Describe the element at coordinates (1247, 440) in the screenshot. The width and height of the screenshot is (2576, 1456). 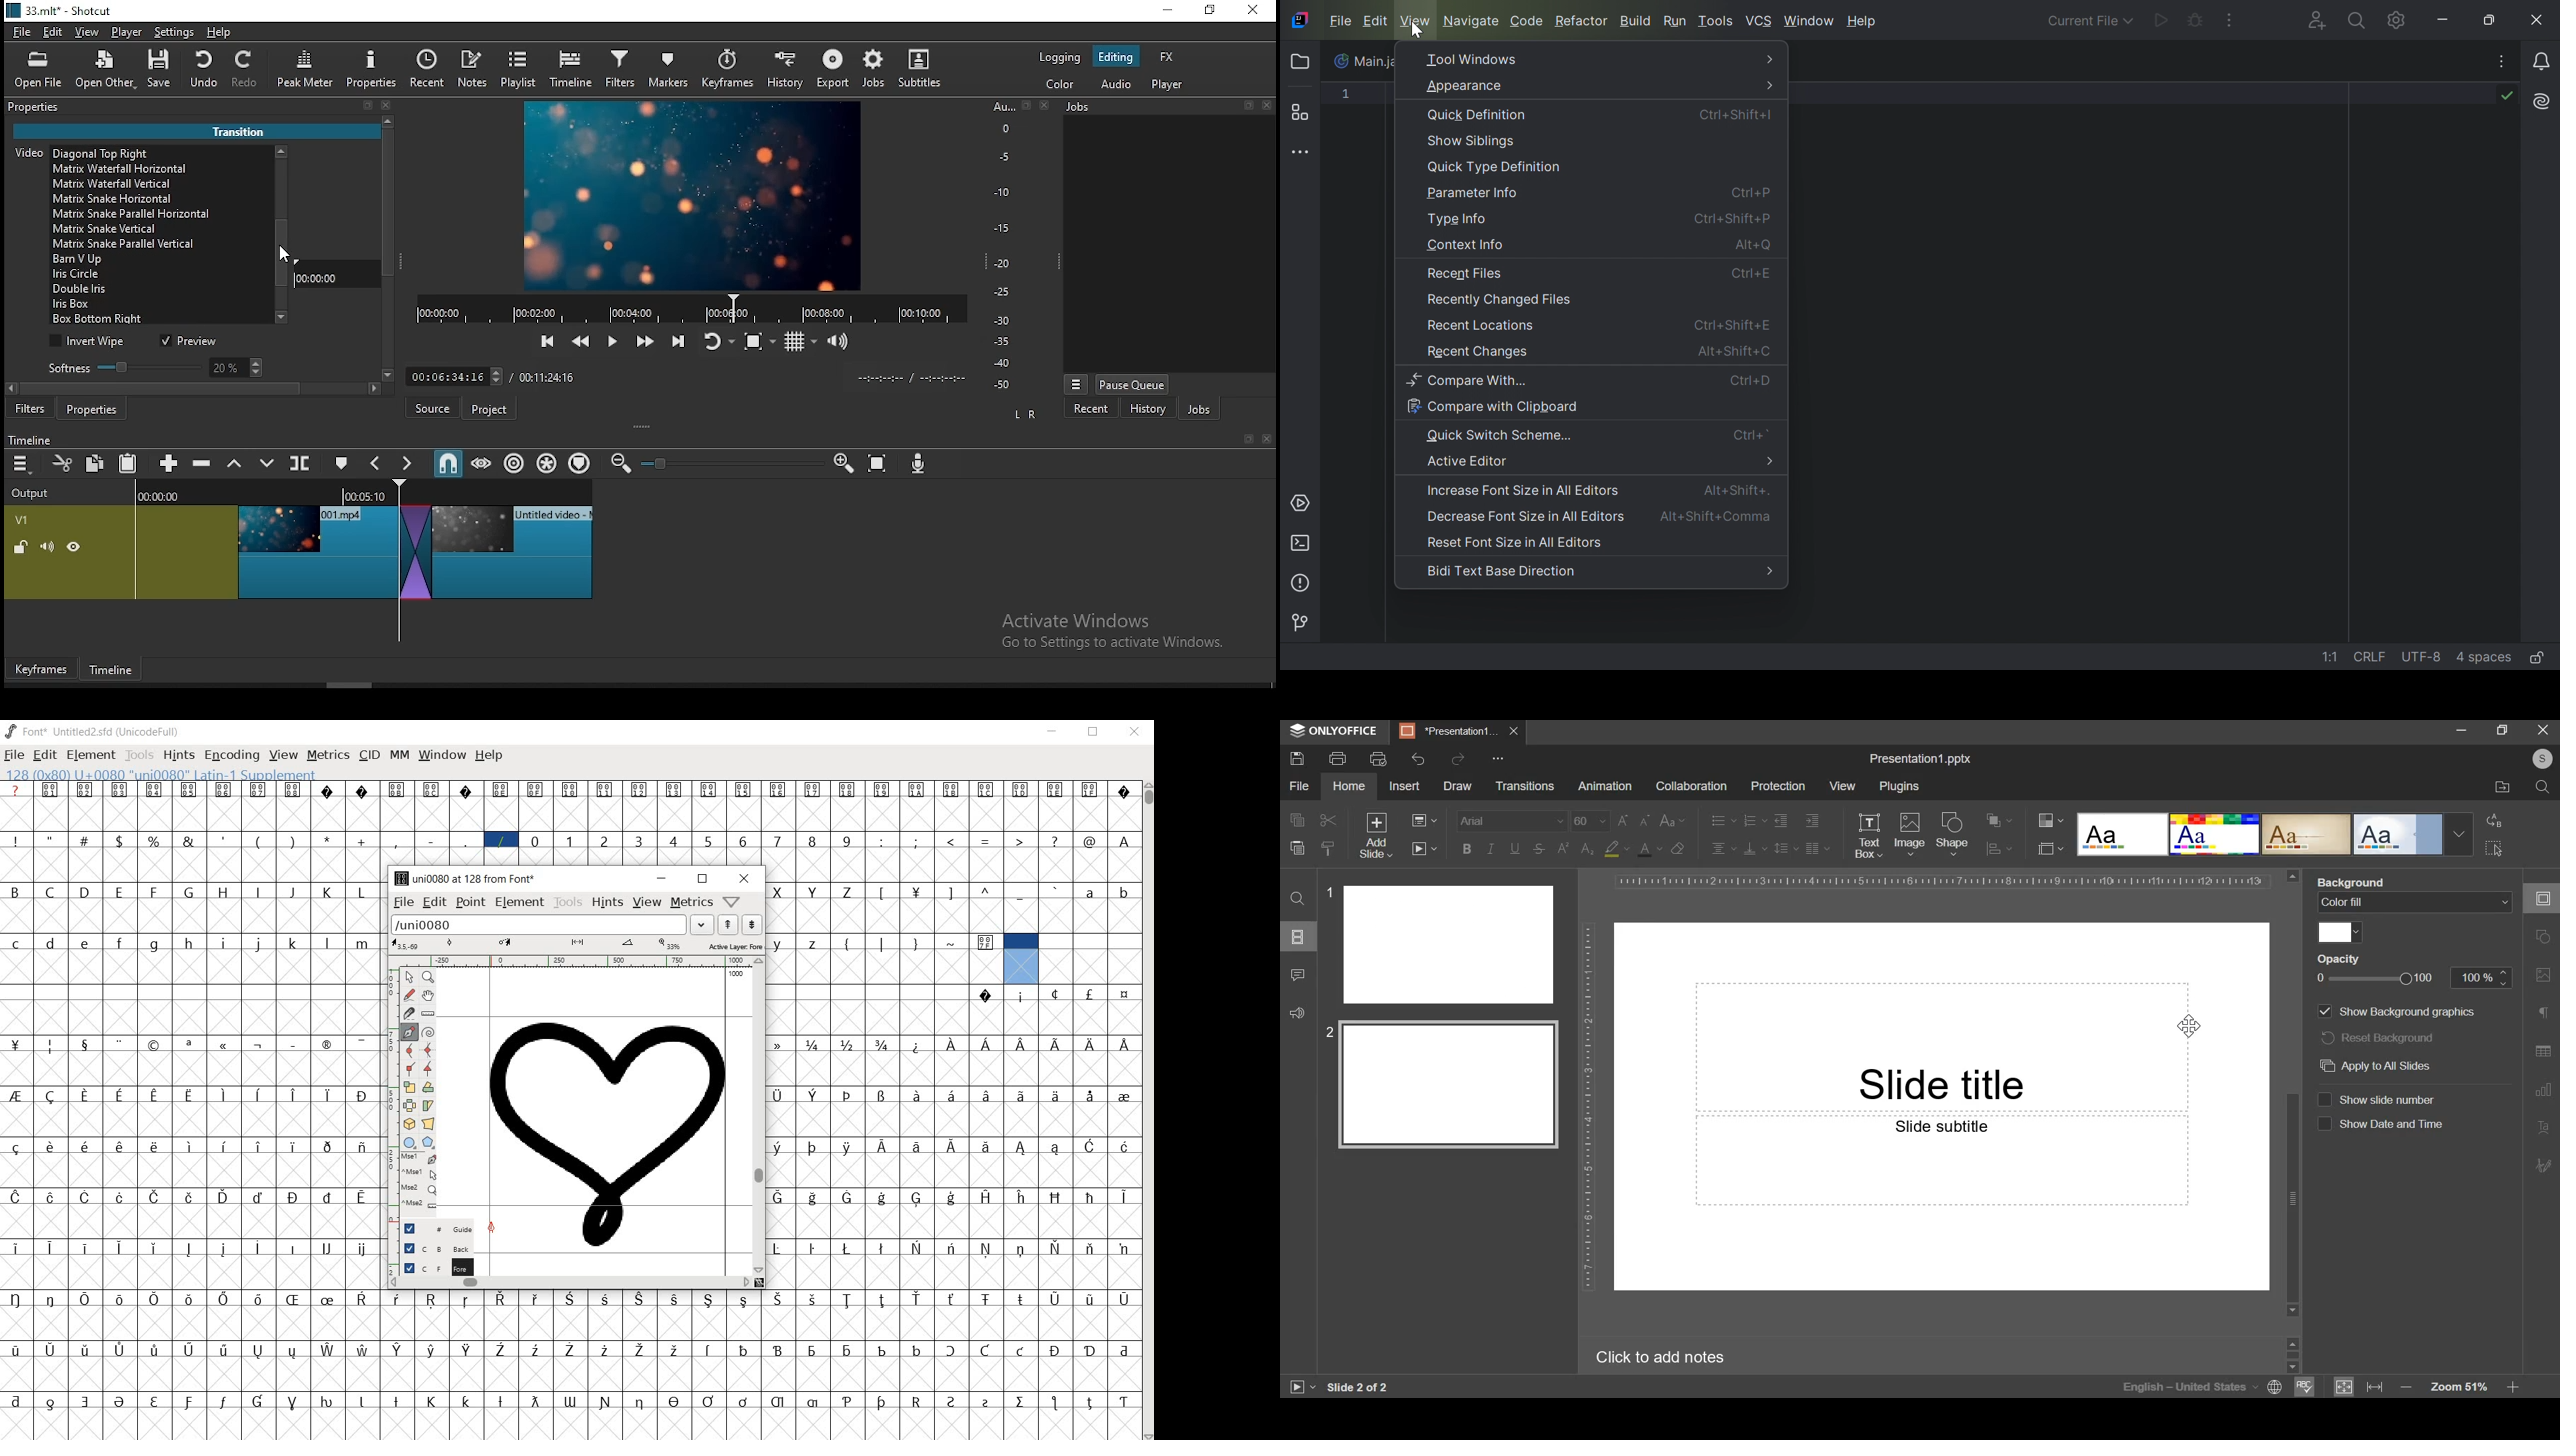
I see `` at that location.